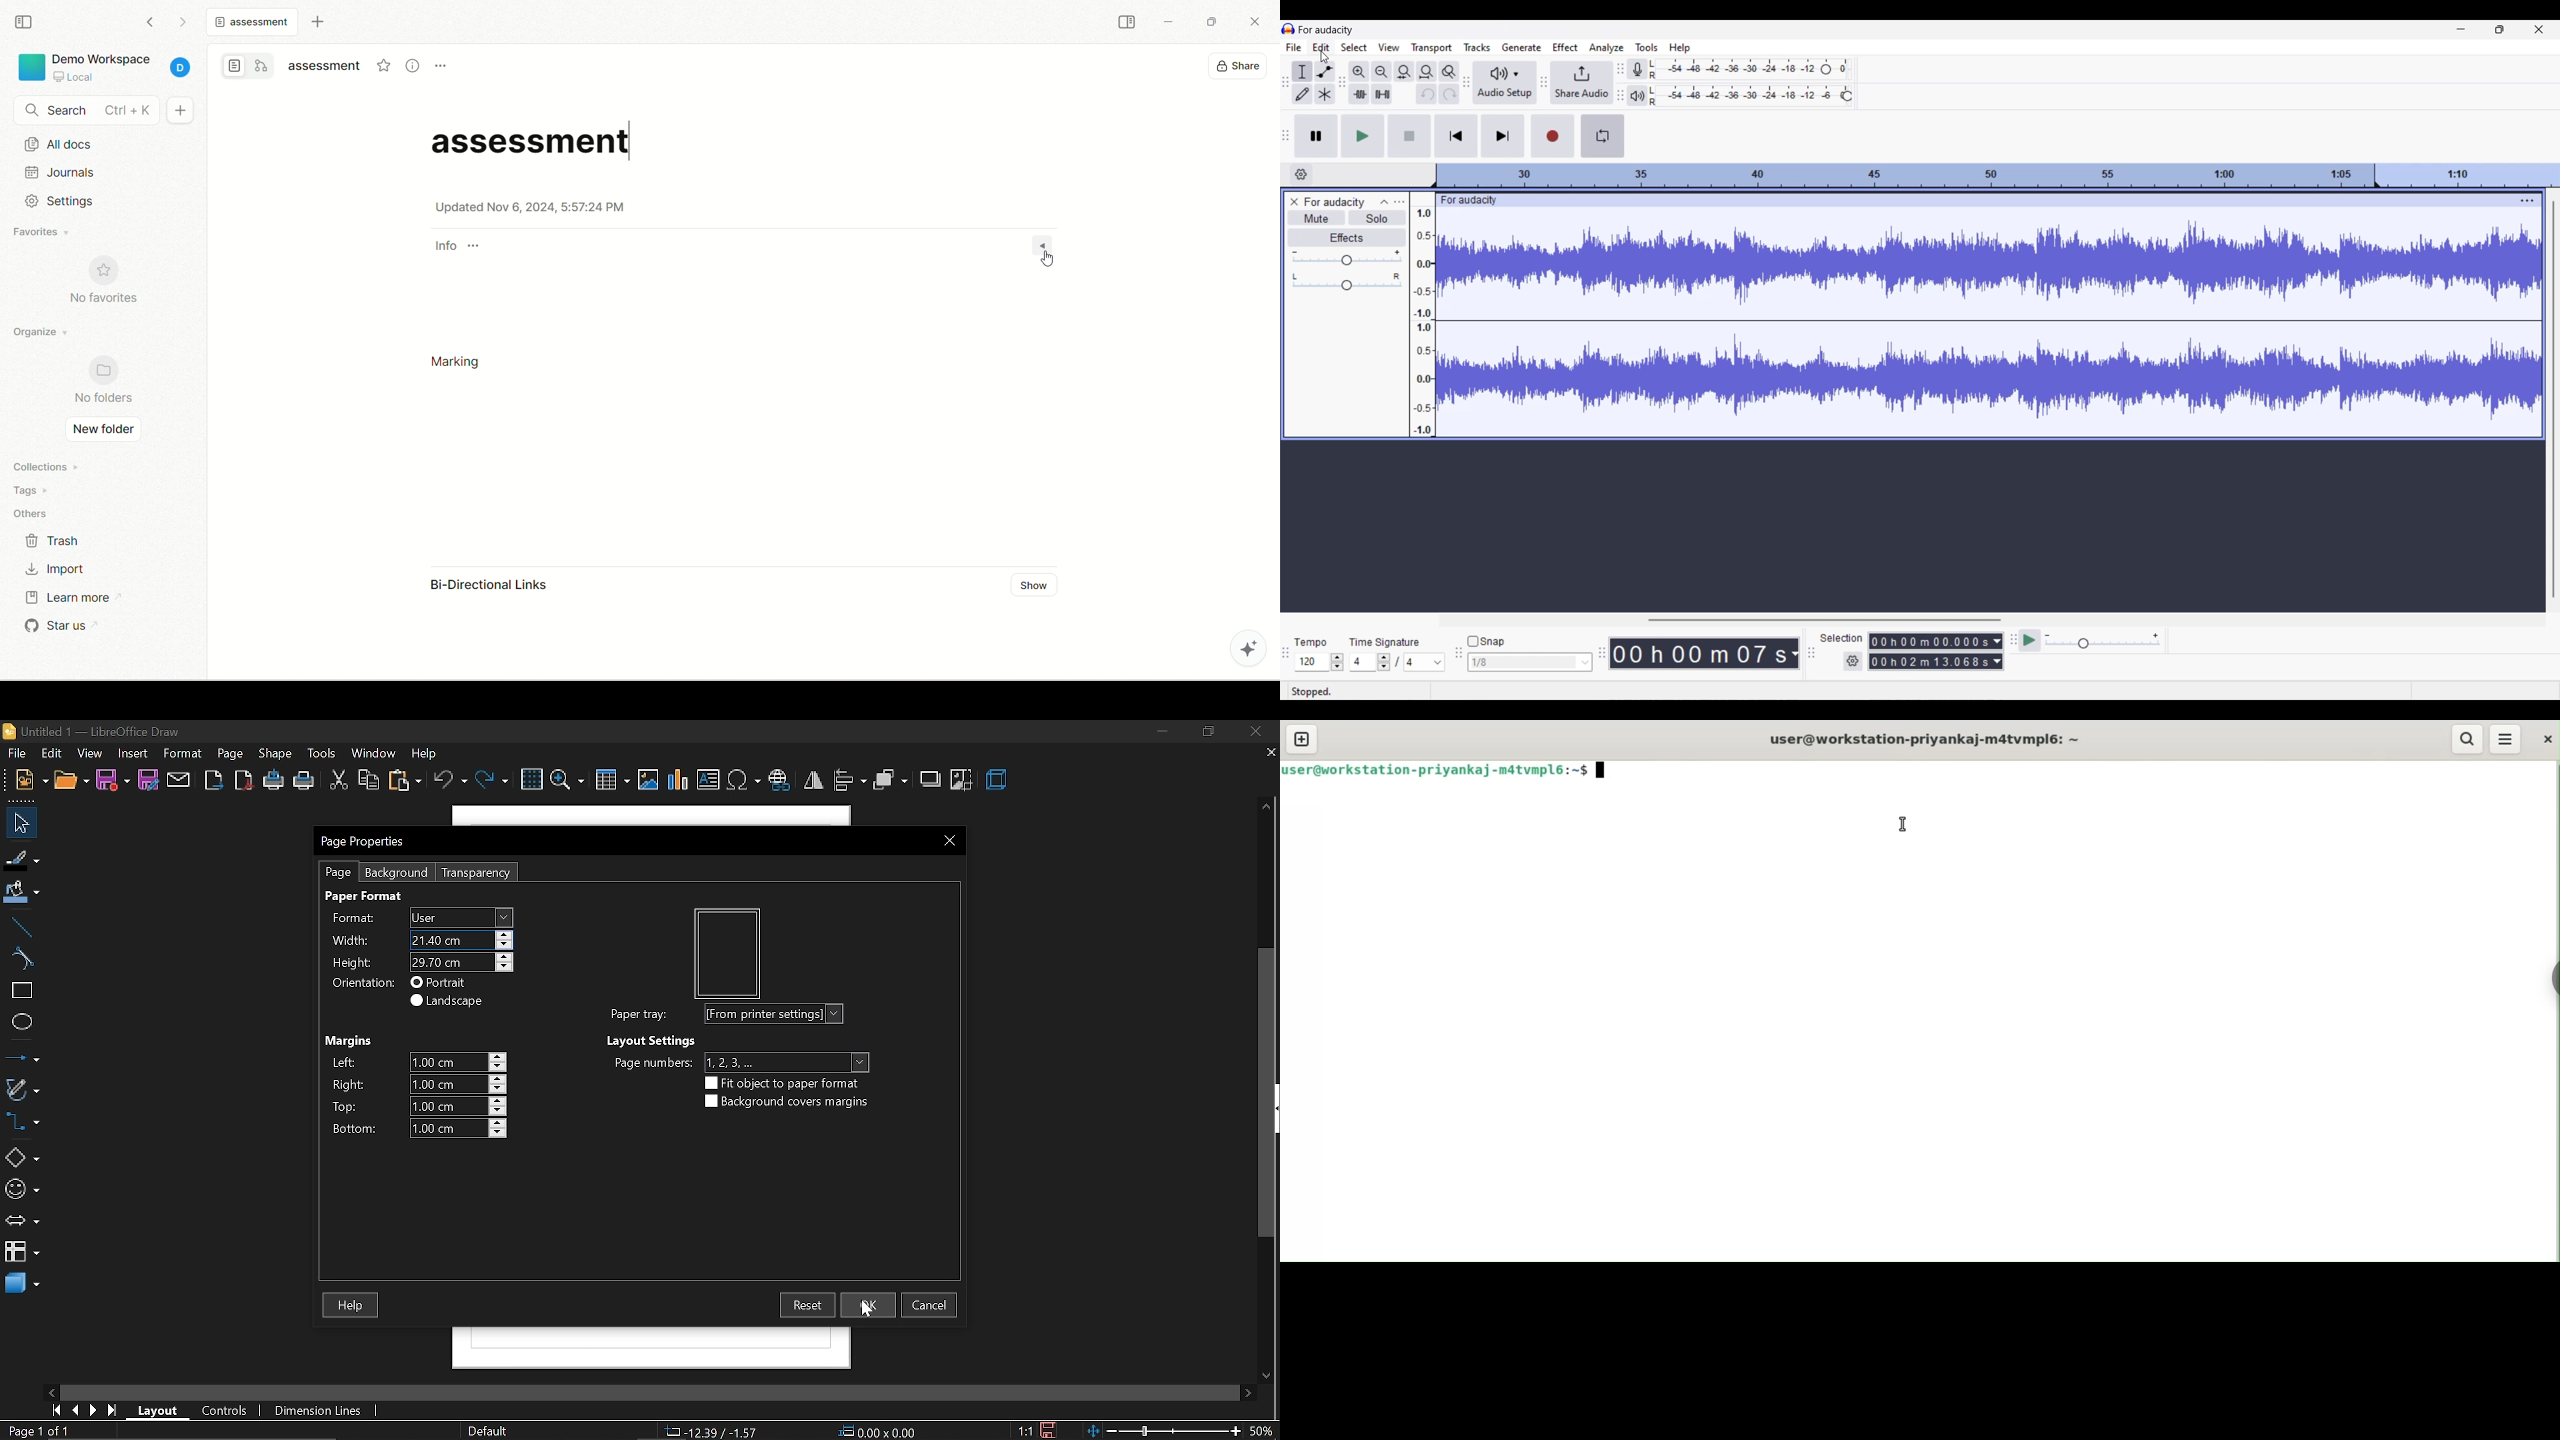 The height and width of the screenshot is (1456, 2576). Describe the element at coordinates (427, 754) in the screenshot. I see `help` at that location.